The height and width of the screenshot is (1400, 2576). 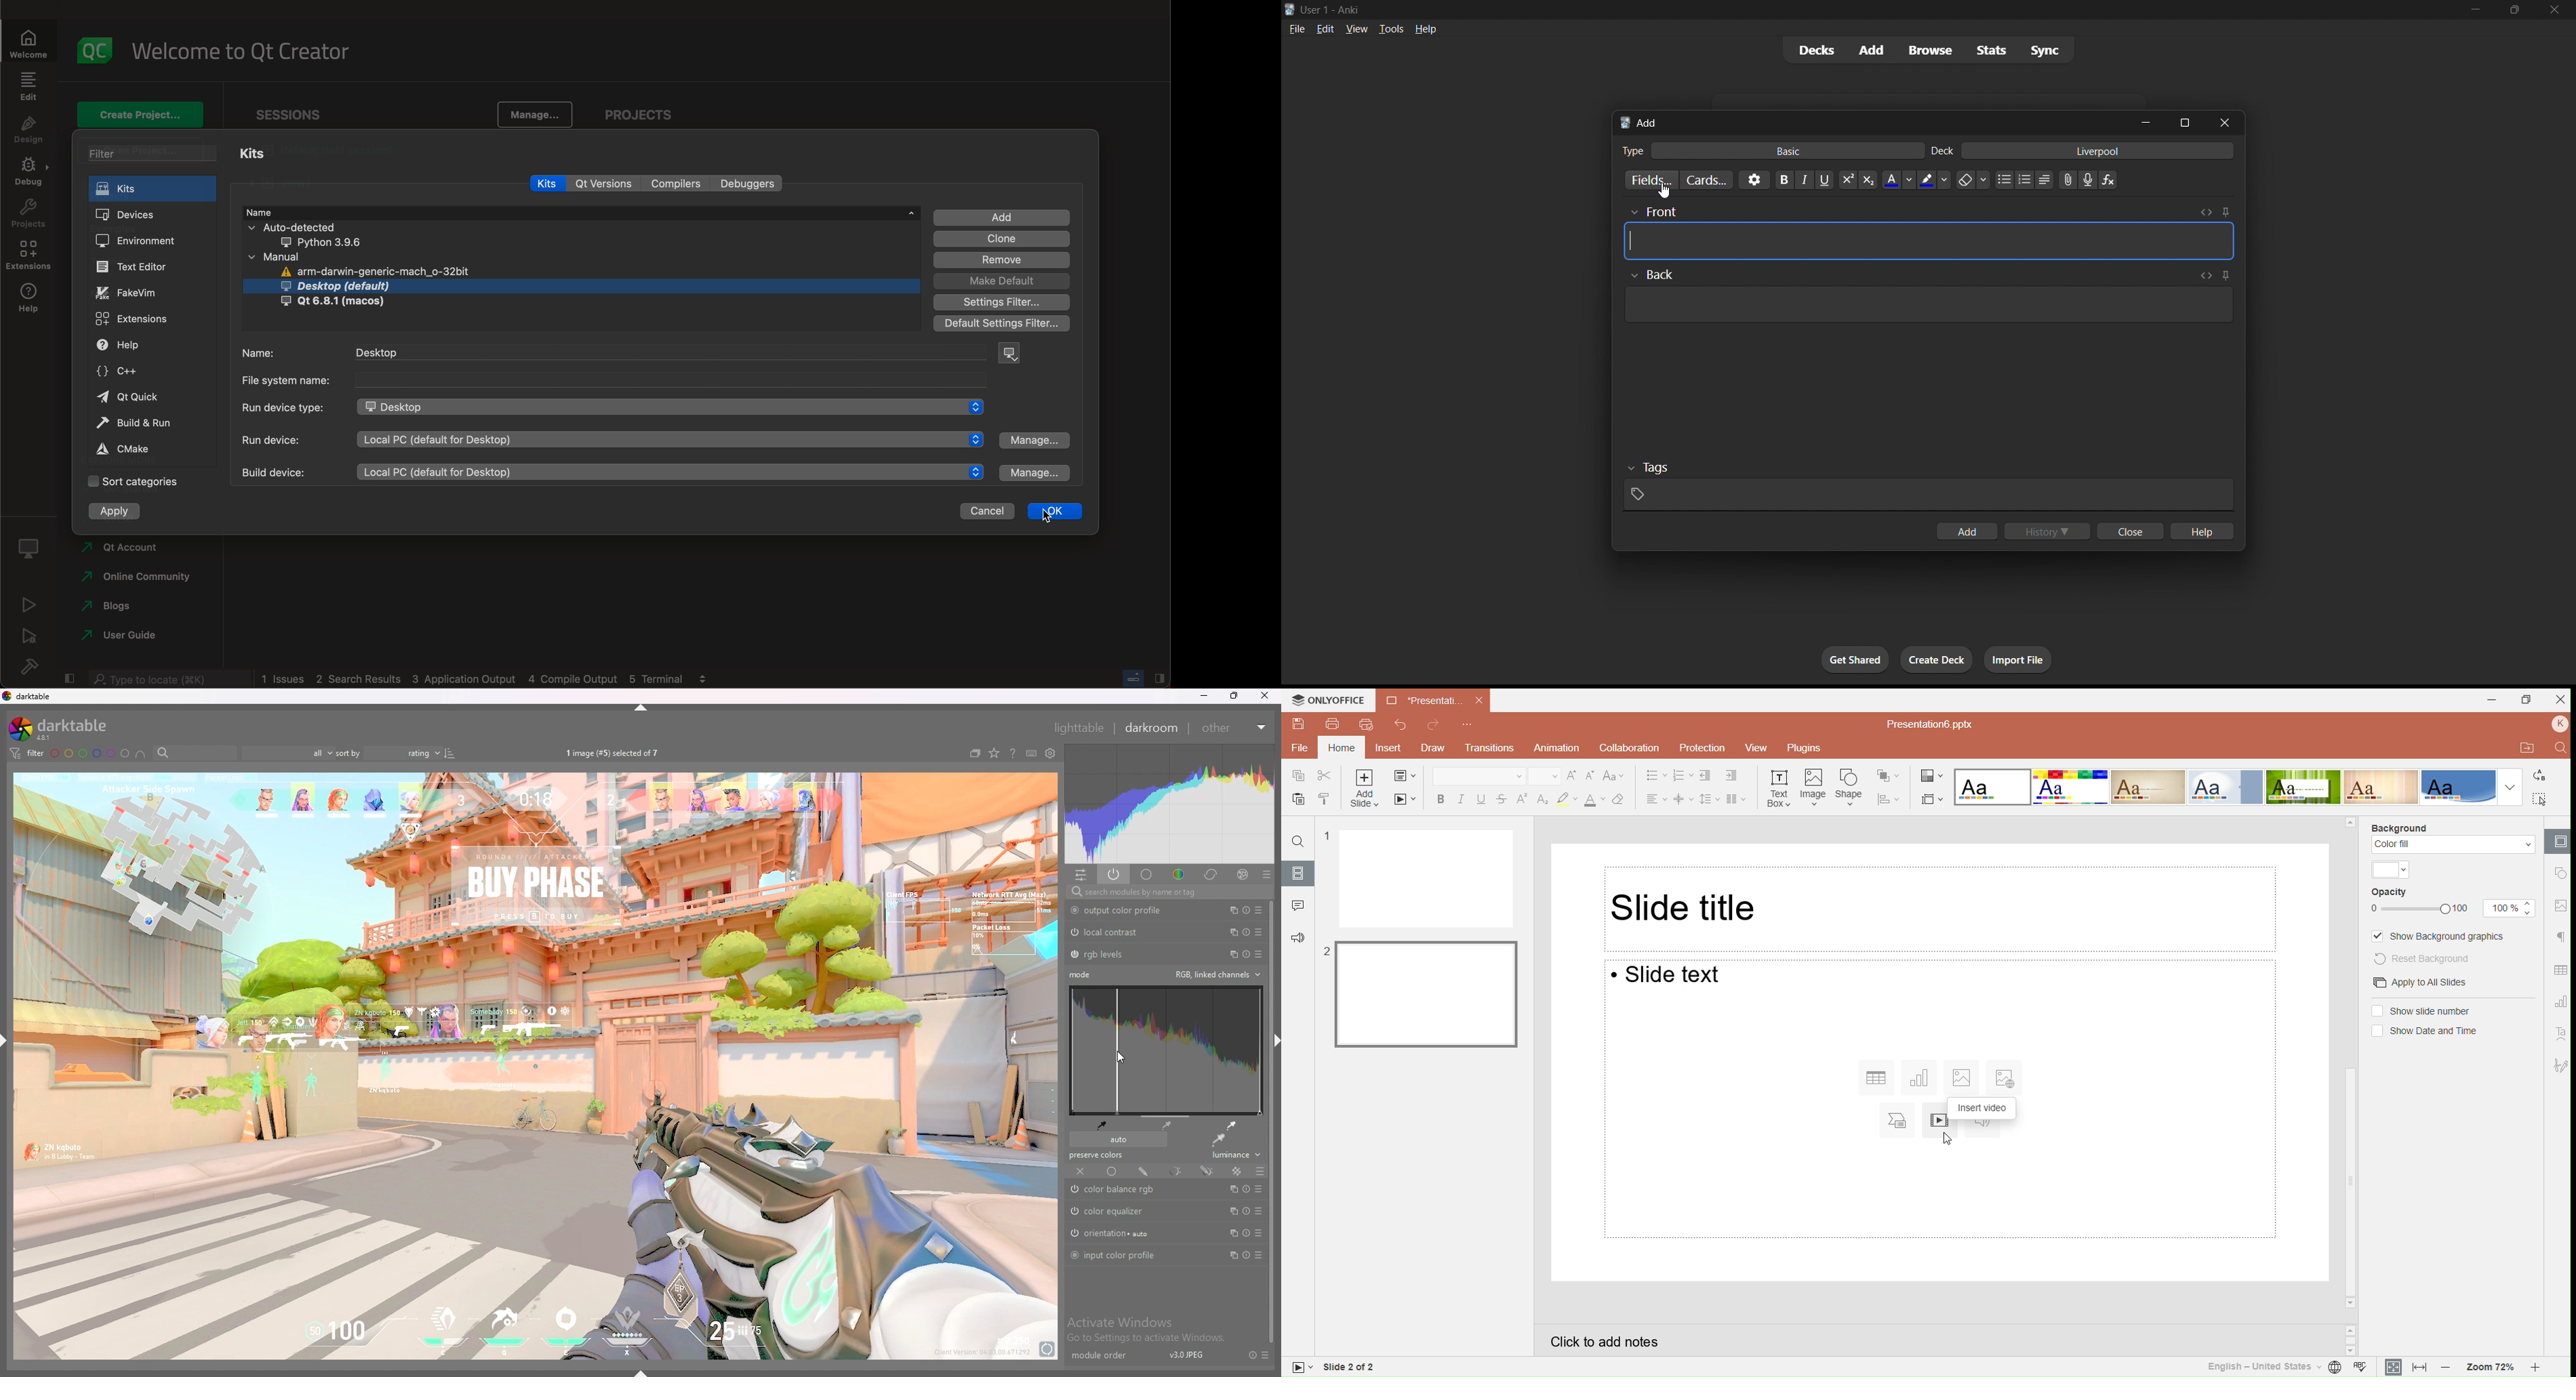 What do you see at coordinates (1247, 1256) in the screenshot?
I see `reset` at bounding box center [1247, 1256].